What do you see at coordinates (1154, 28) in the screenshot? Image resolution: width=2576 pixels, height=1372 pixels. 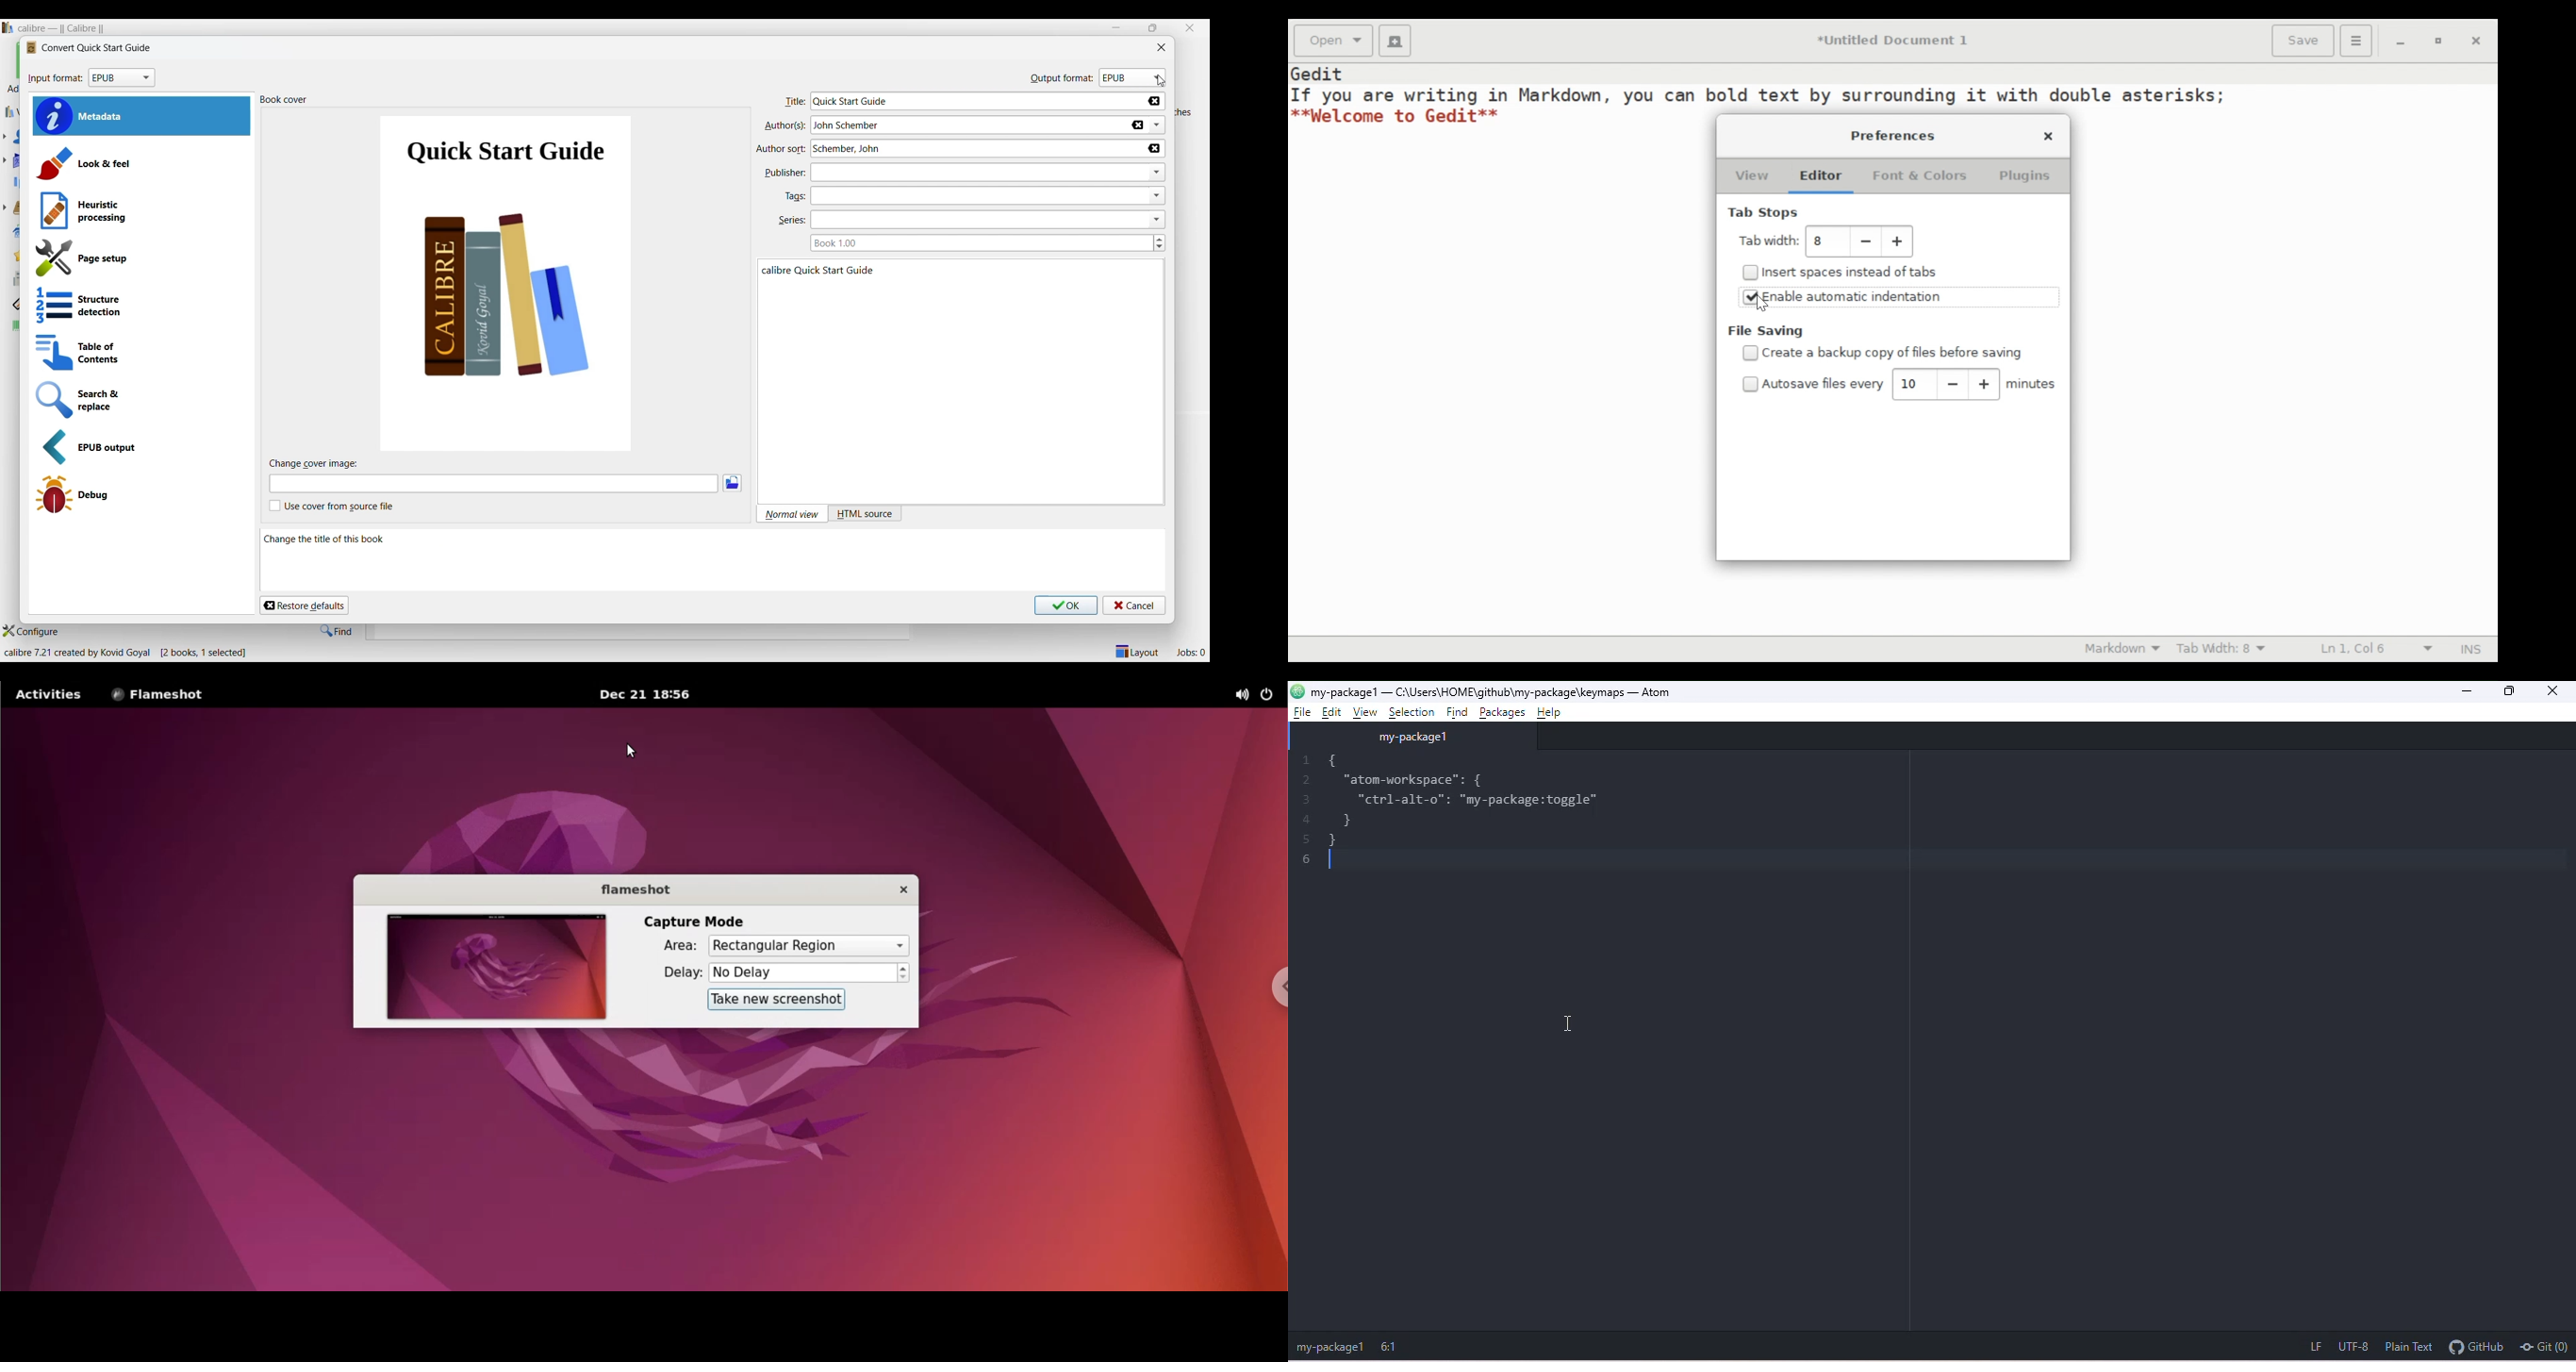 I see `restore` at bounding box center [1154, 28].